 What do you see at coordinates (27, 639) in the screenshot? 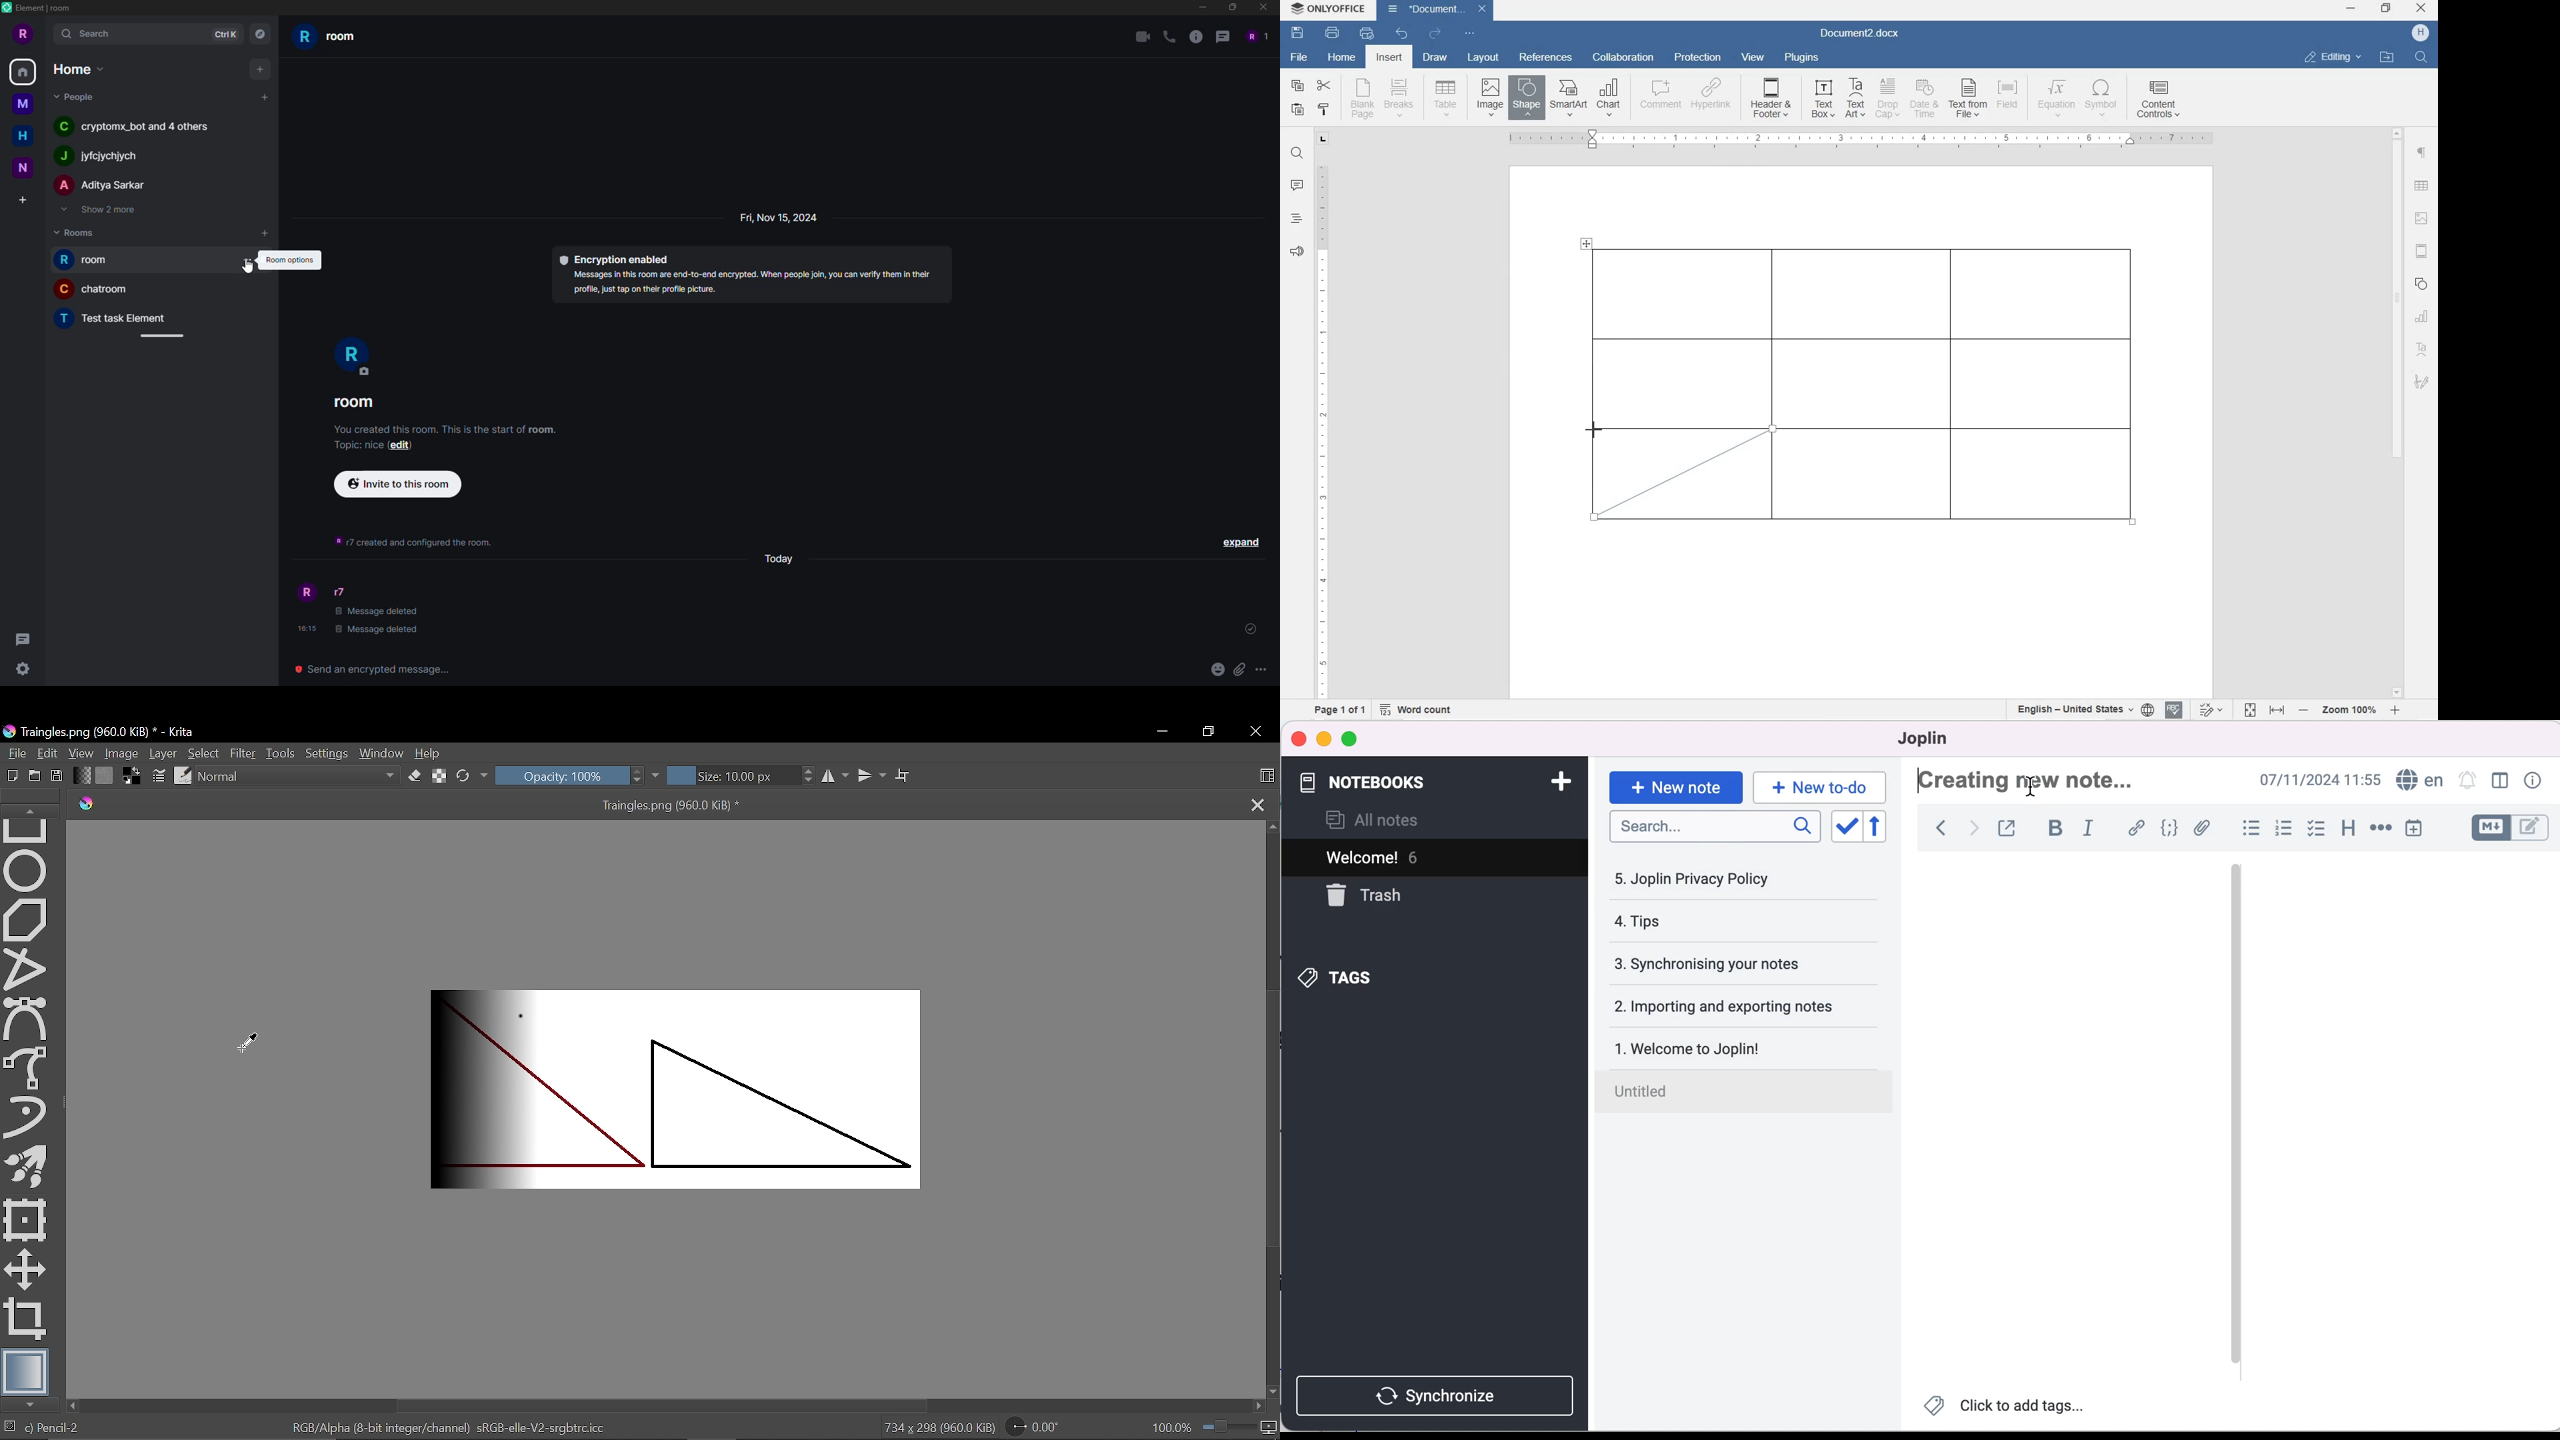
I see `threads` at bounding box center [27, 639].